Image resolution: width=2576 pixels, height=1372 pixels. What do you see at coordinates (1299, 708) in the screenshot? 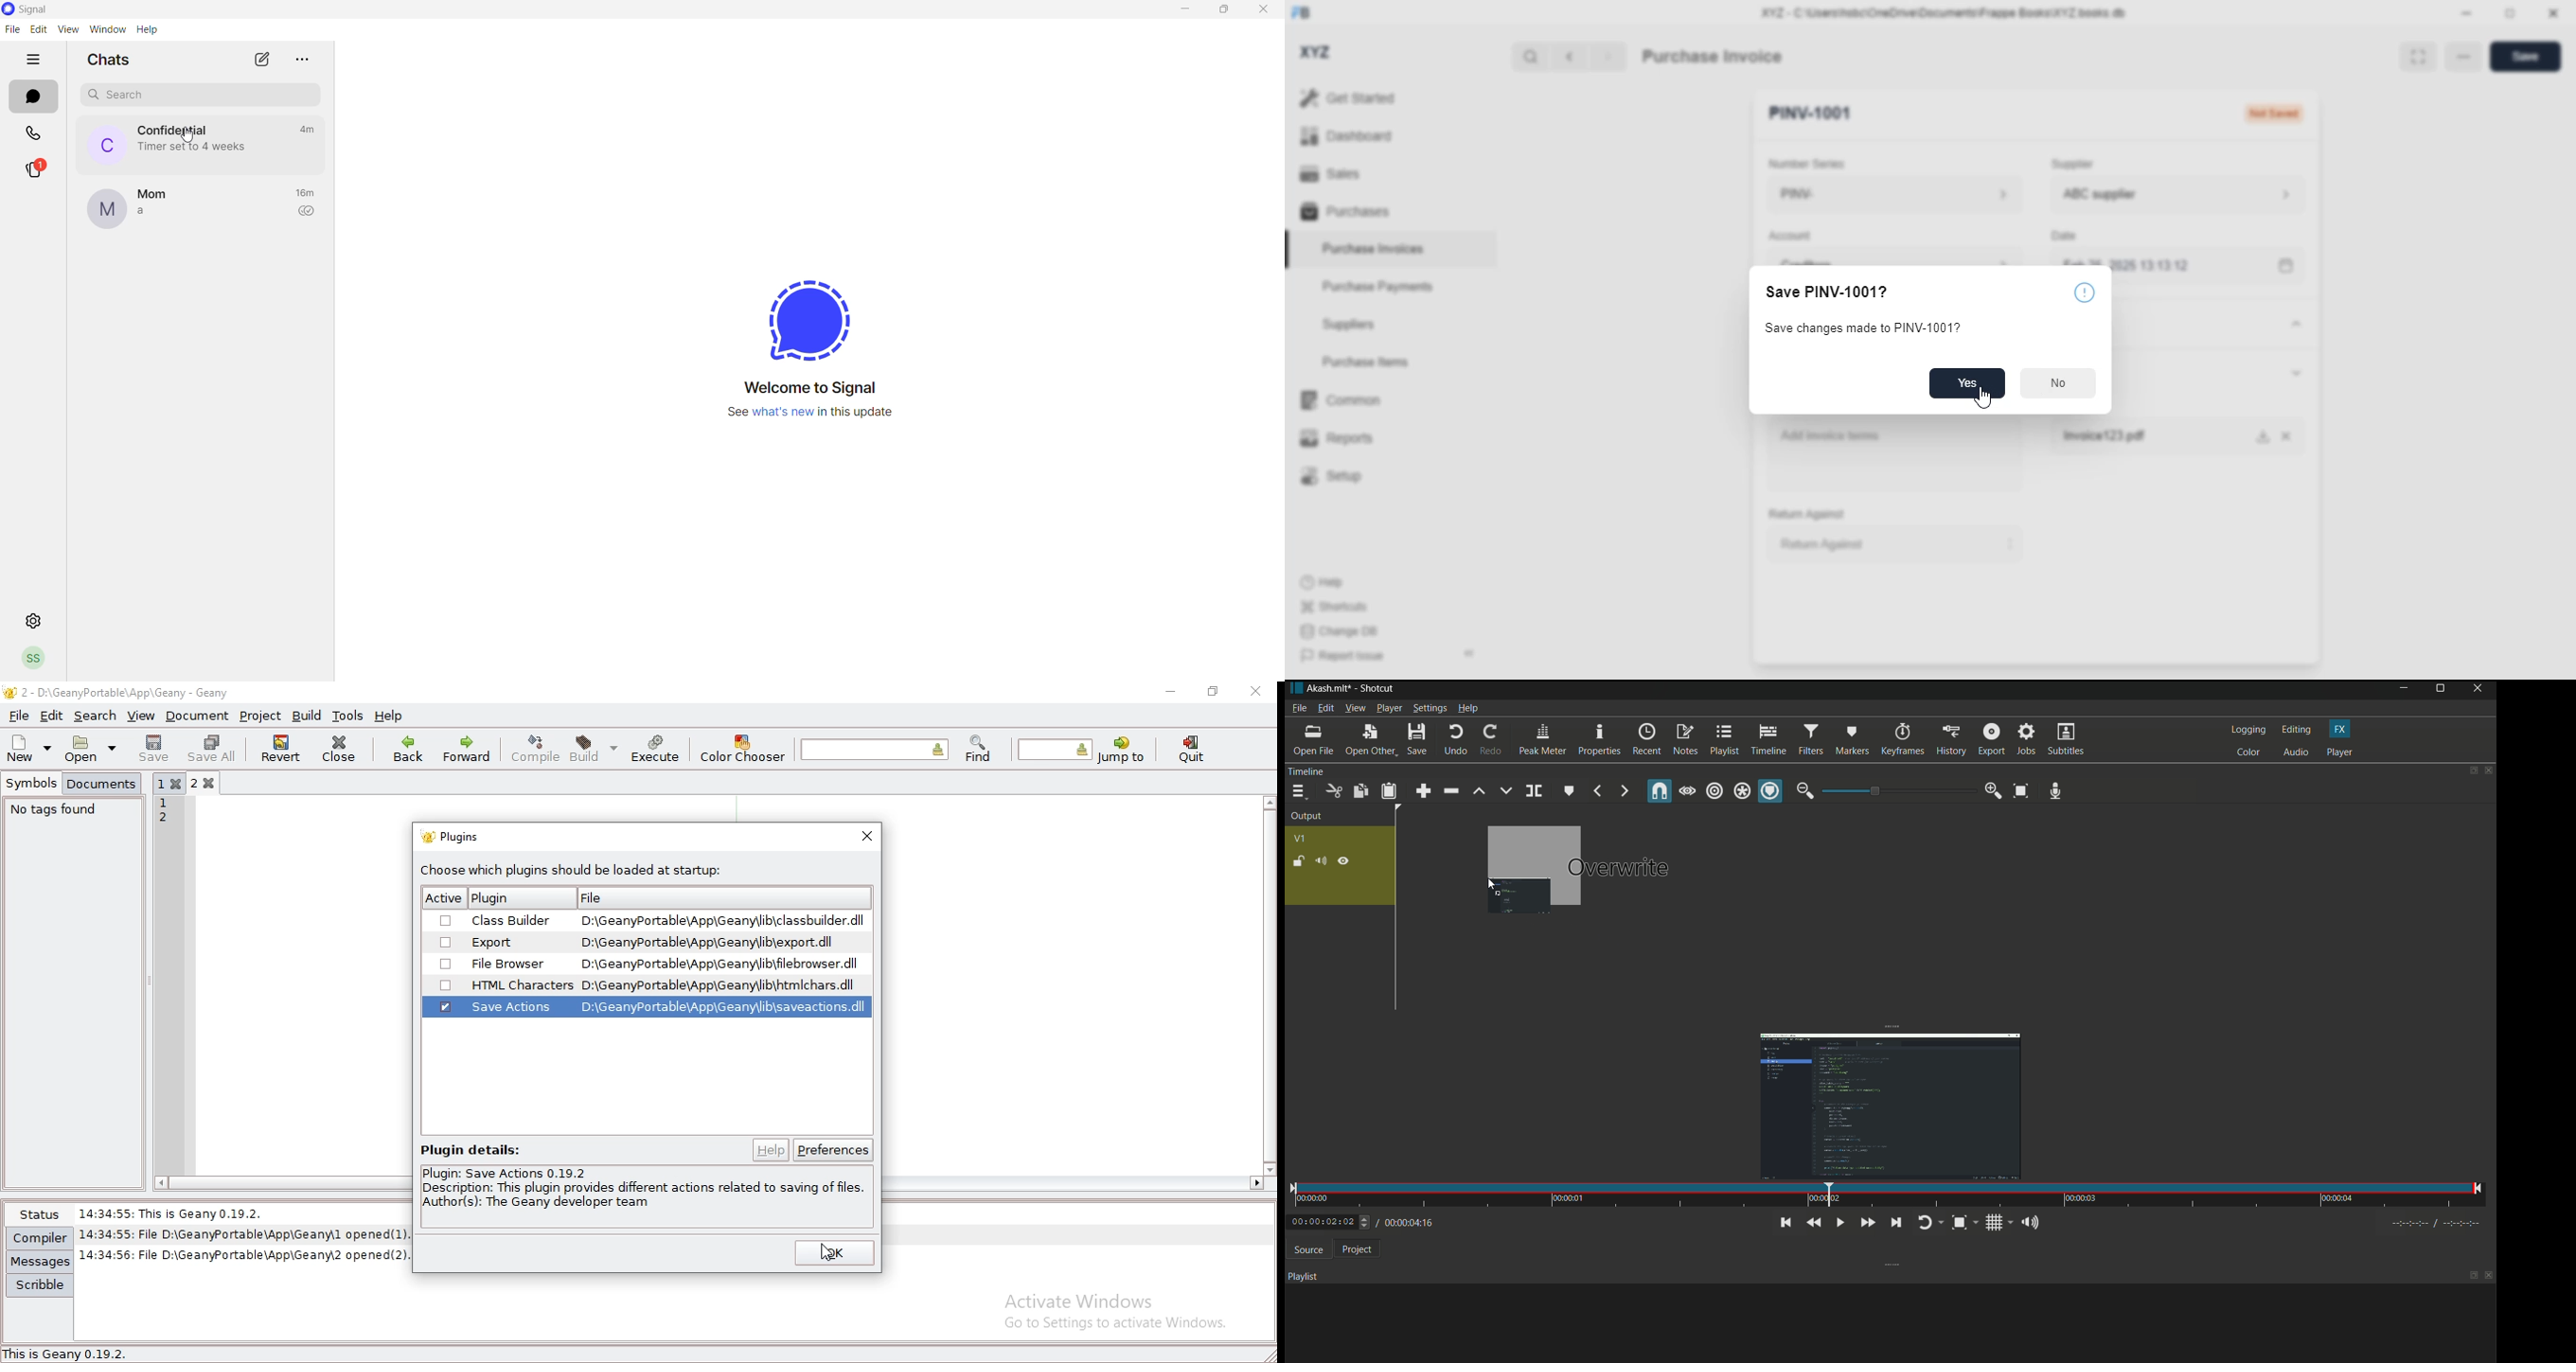
I see `file menu` at bounding box center [1299, 708].